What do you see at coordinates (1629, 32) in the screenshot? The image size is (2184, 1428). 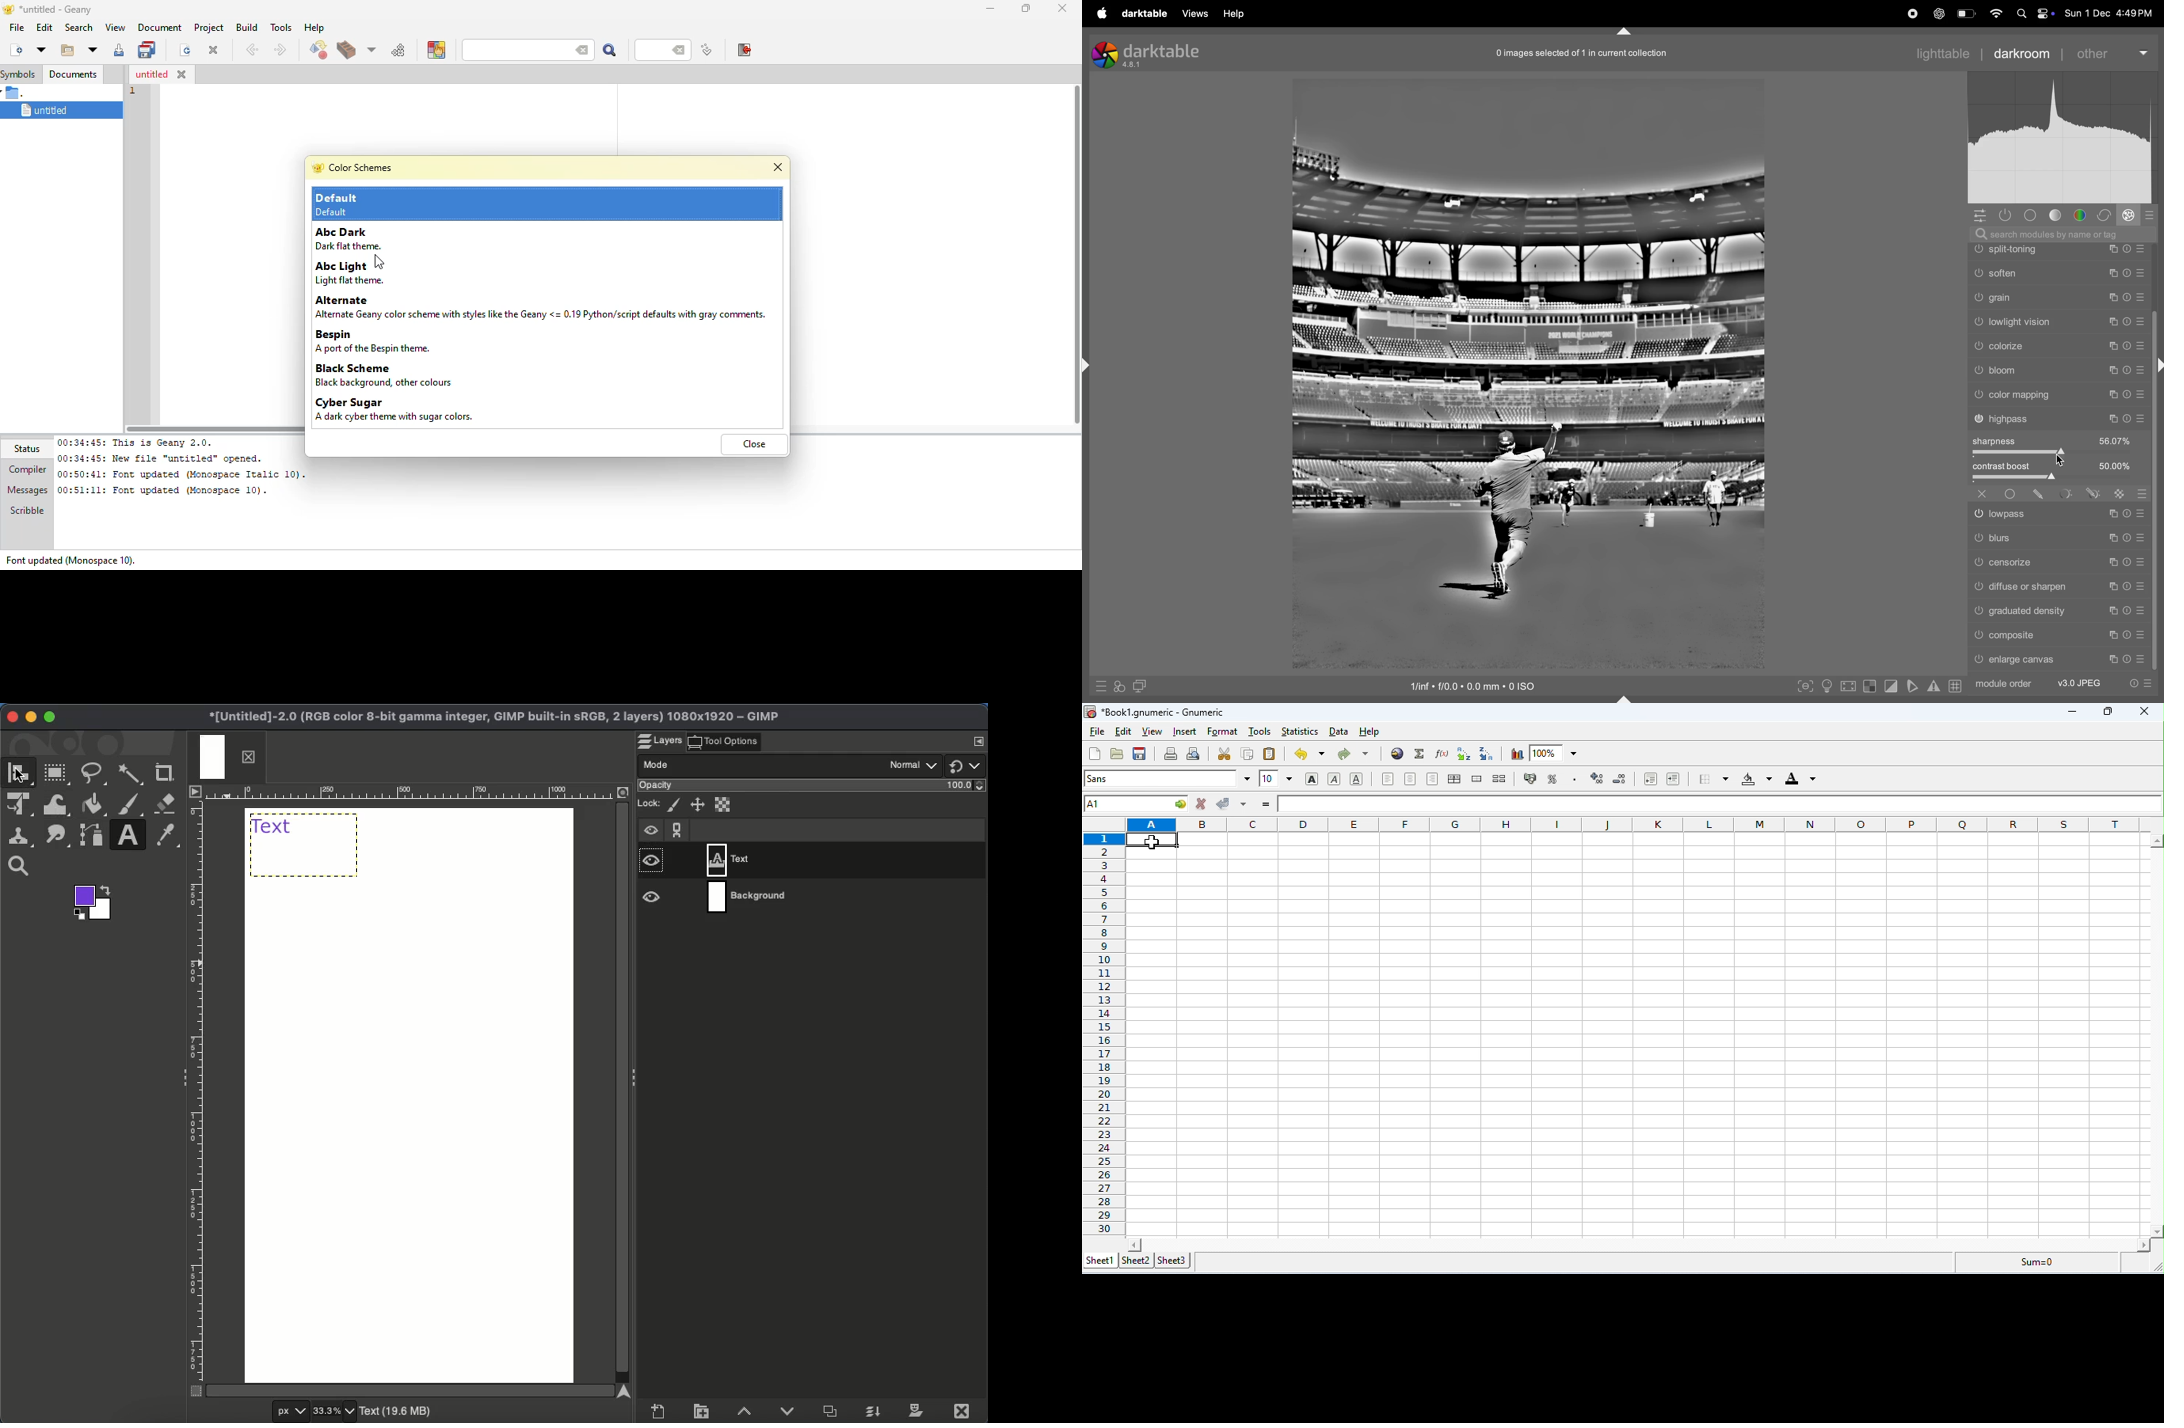 I see `markdown` at bounding box center [1629, 32].